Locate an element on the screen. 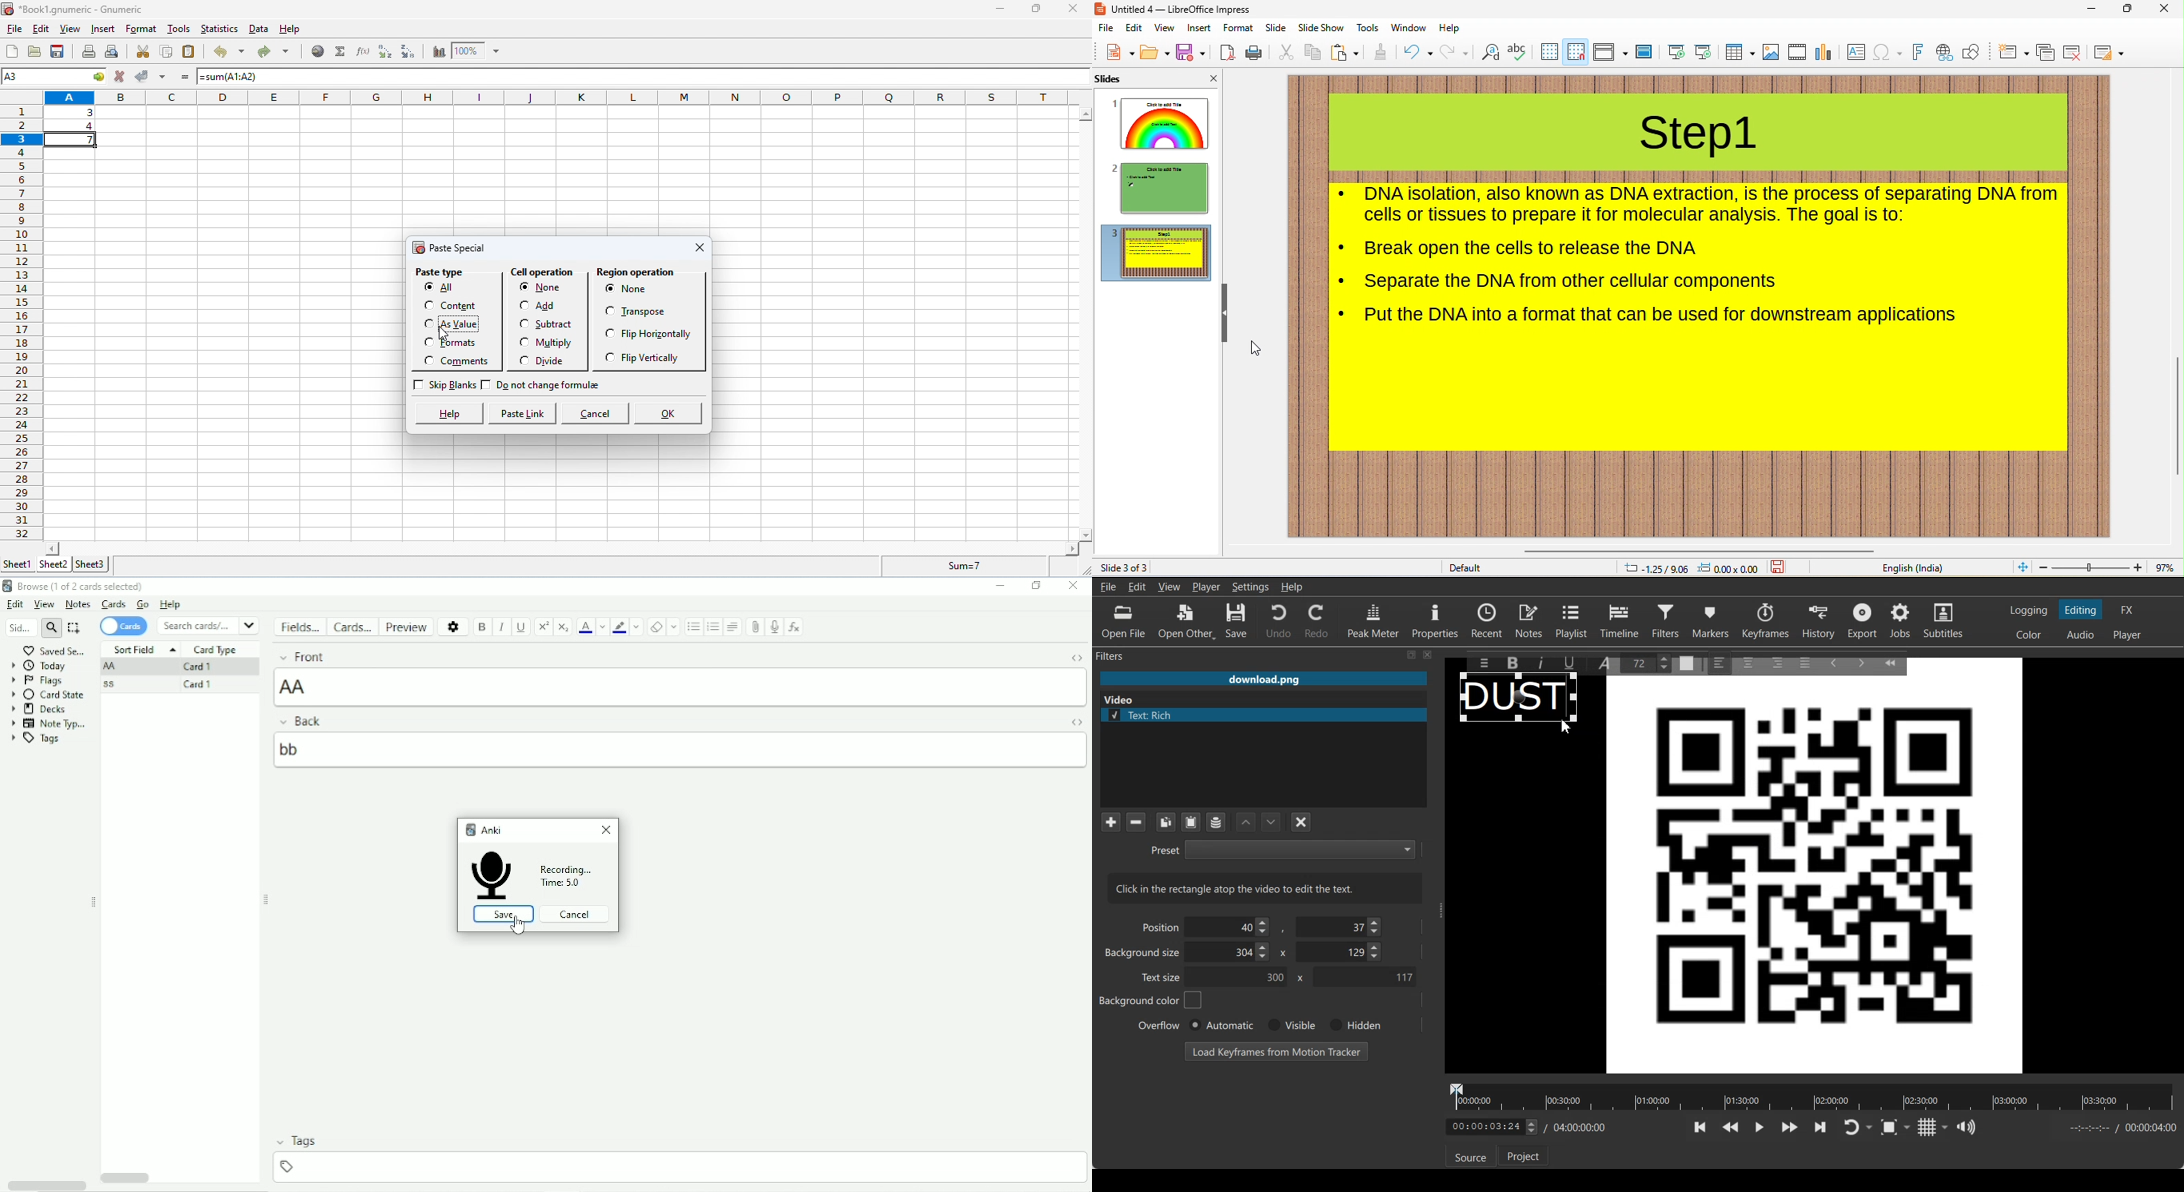 This screenshot has width=2184, height=1204. Saved Search is located at coordinates (54, 651).